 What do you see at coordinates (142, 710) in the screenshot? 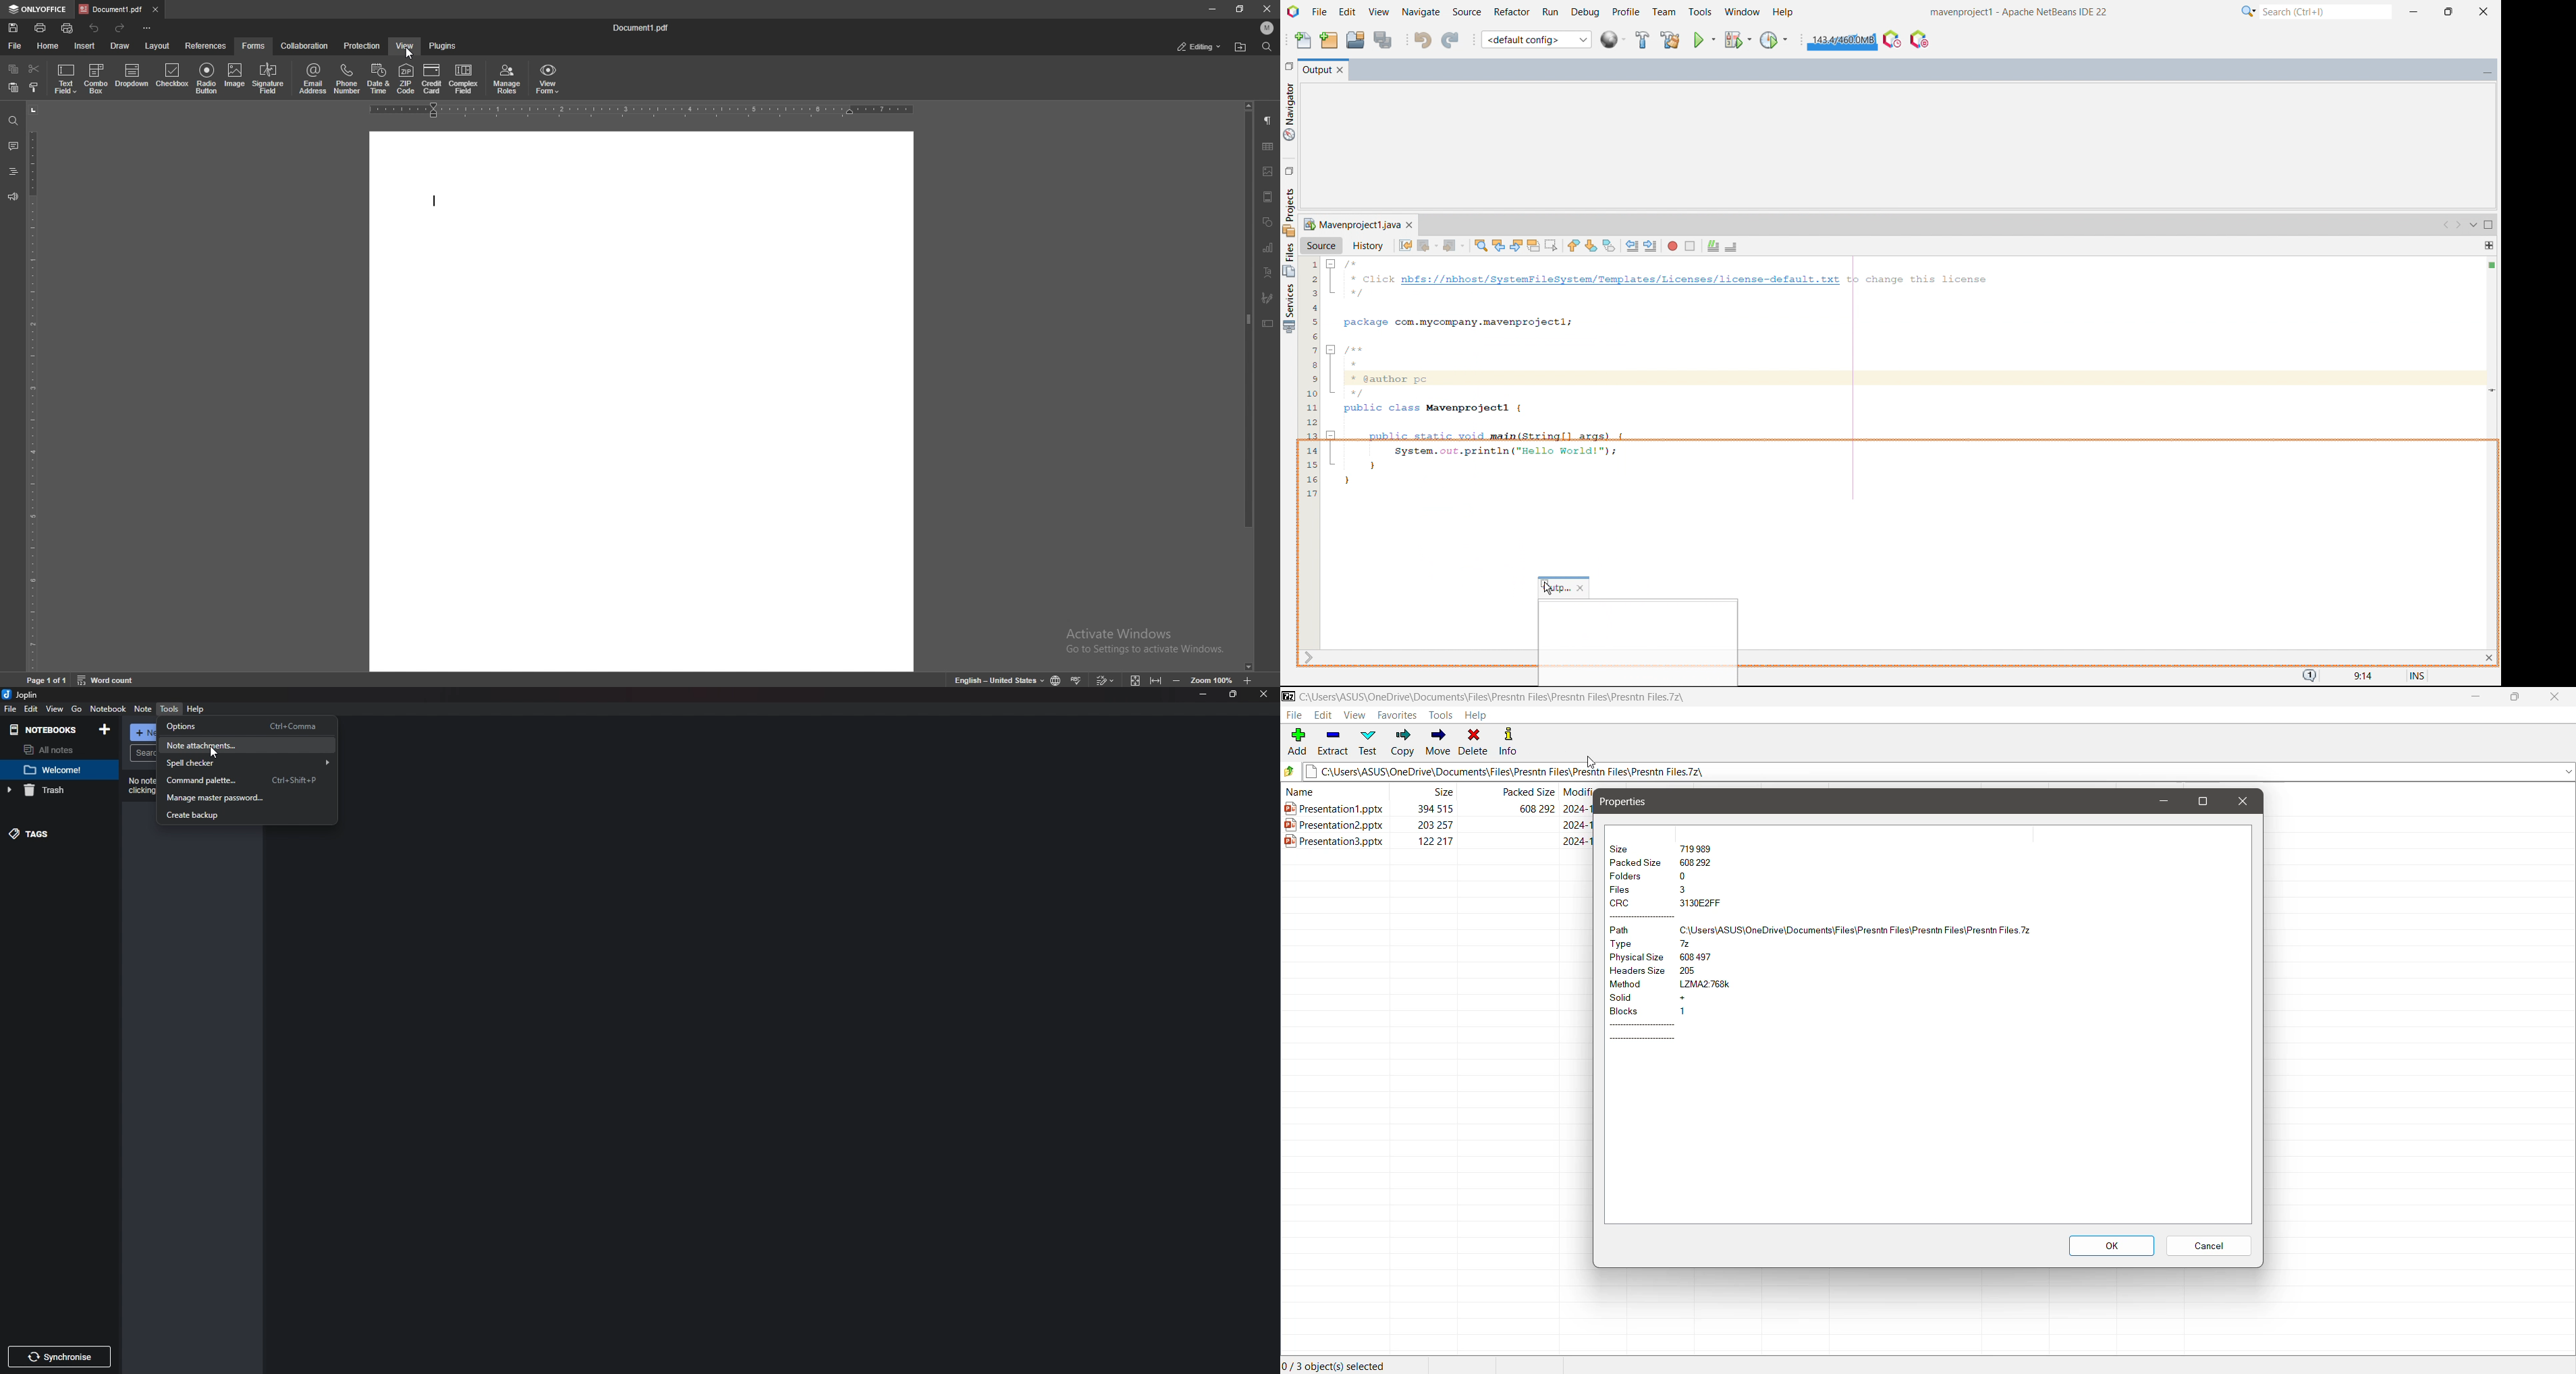
I see `Note` at bounding box center [142, 710].